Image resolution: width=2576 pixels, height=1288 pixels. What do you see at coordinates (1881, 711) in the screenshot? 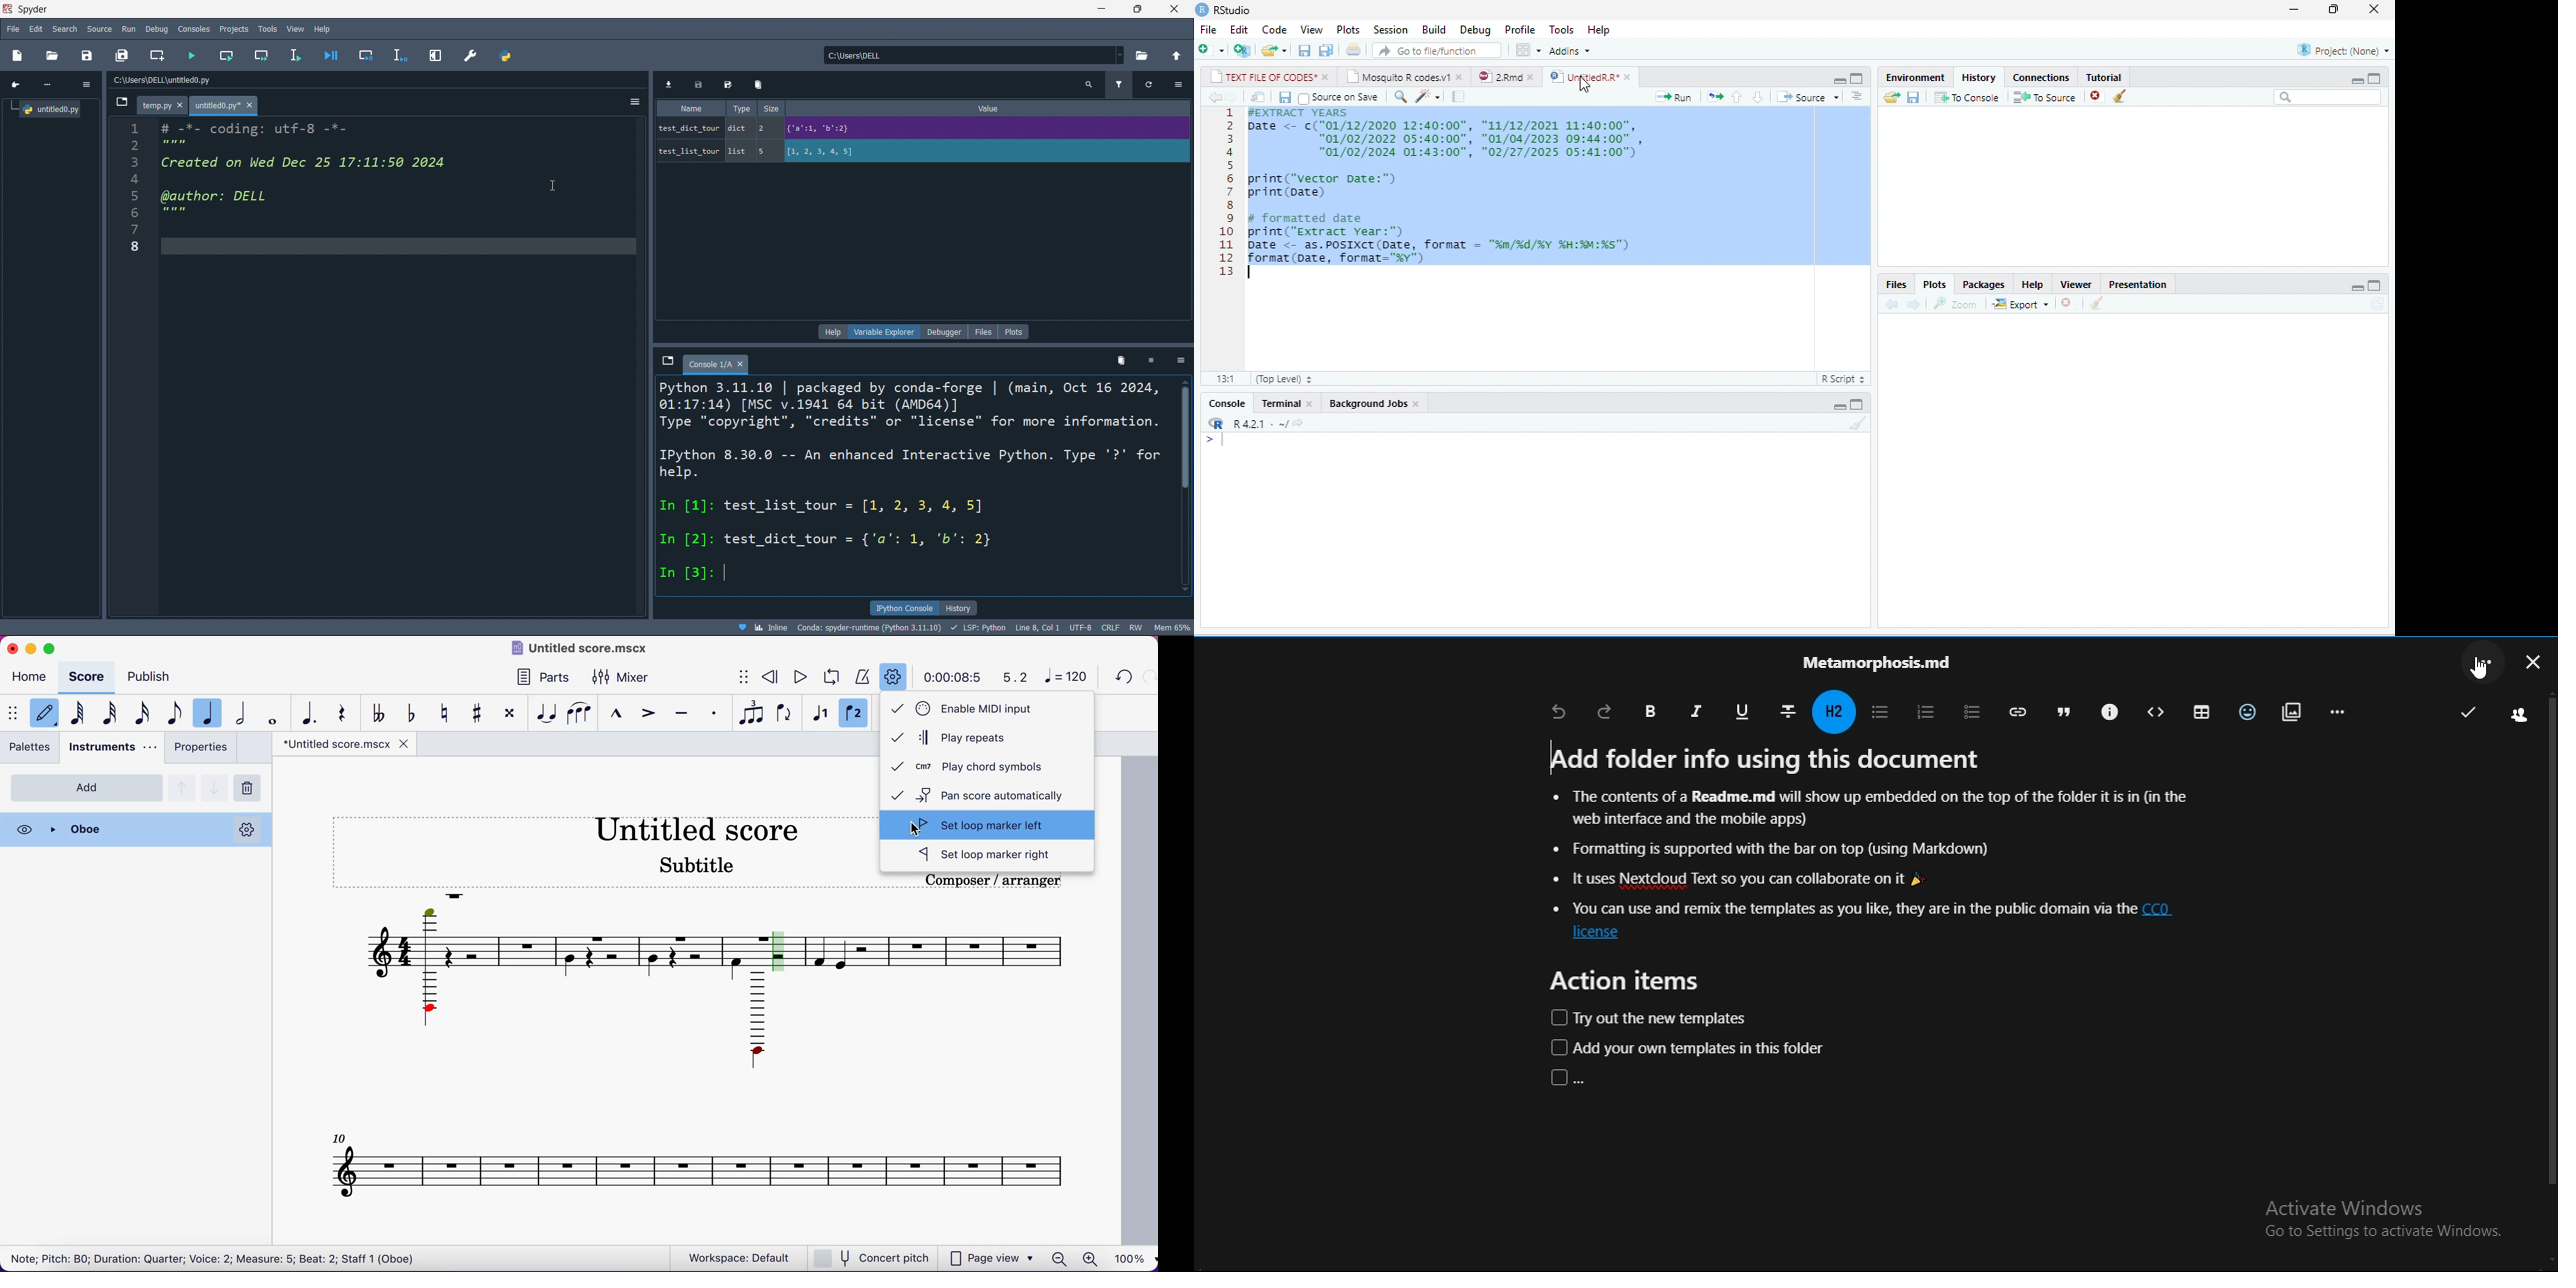
I see `unordered list` at bounding box center [1881, 711].